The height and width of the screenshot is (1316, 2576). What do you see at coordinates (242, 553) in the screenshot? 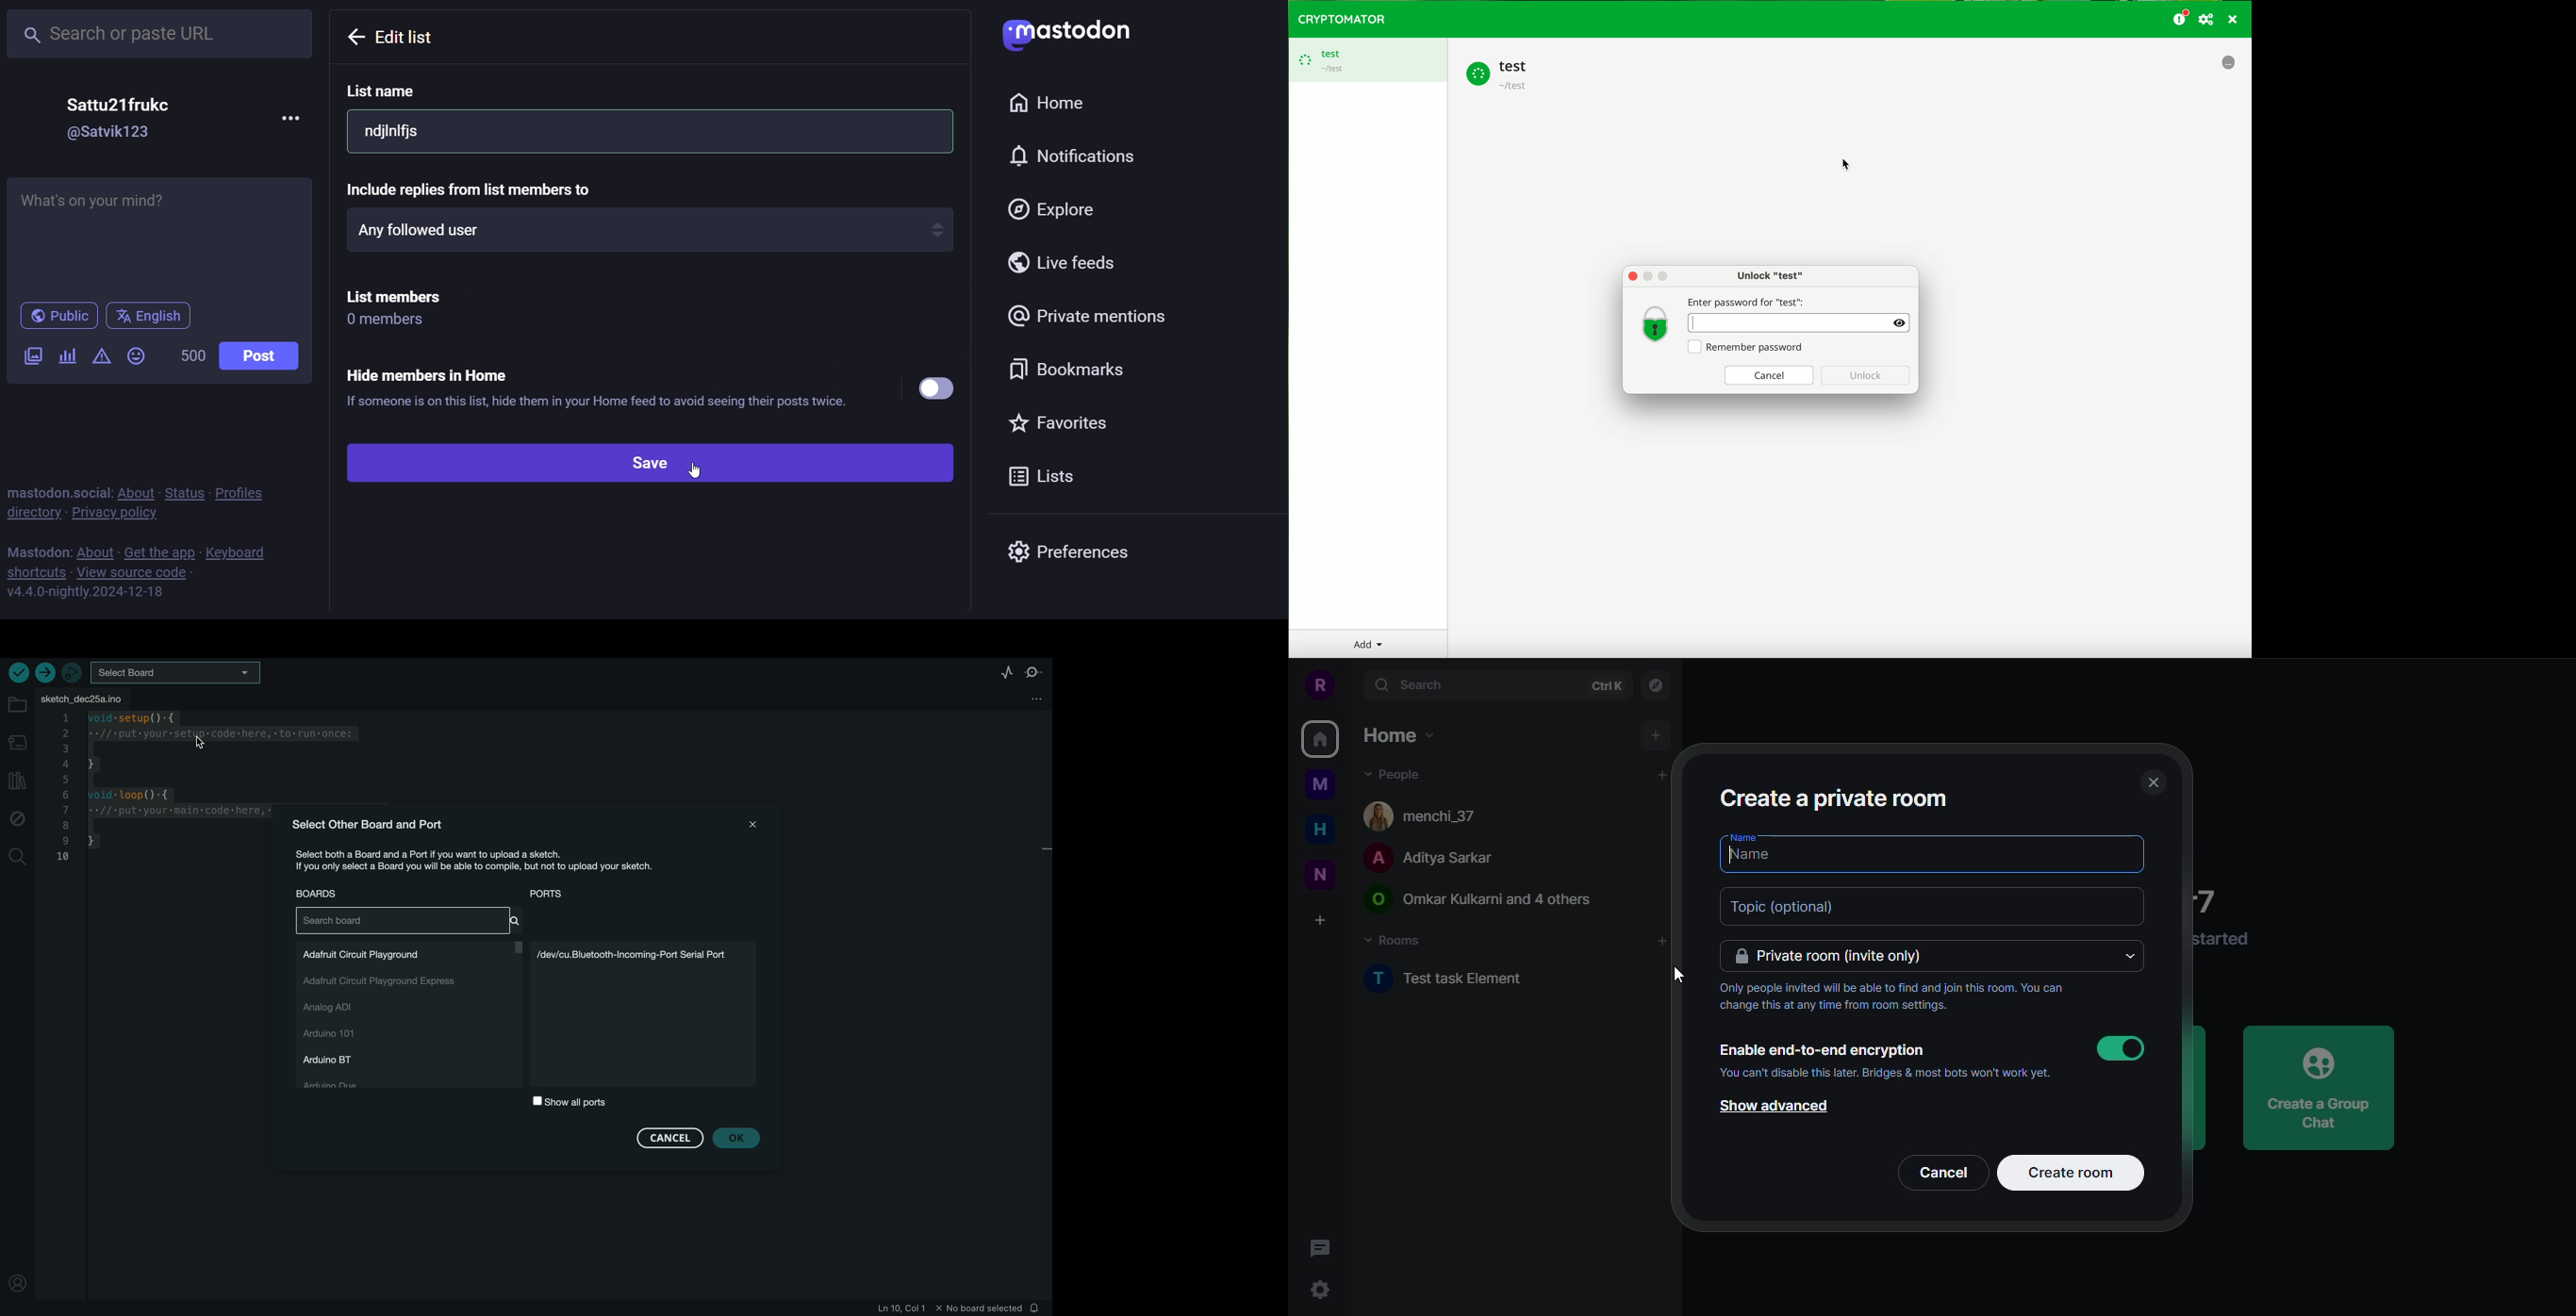
I see `keyboard` at bounding box center [242, 553].